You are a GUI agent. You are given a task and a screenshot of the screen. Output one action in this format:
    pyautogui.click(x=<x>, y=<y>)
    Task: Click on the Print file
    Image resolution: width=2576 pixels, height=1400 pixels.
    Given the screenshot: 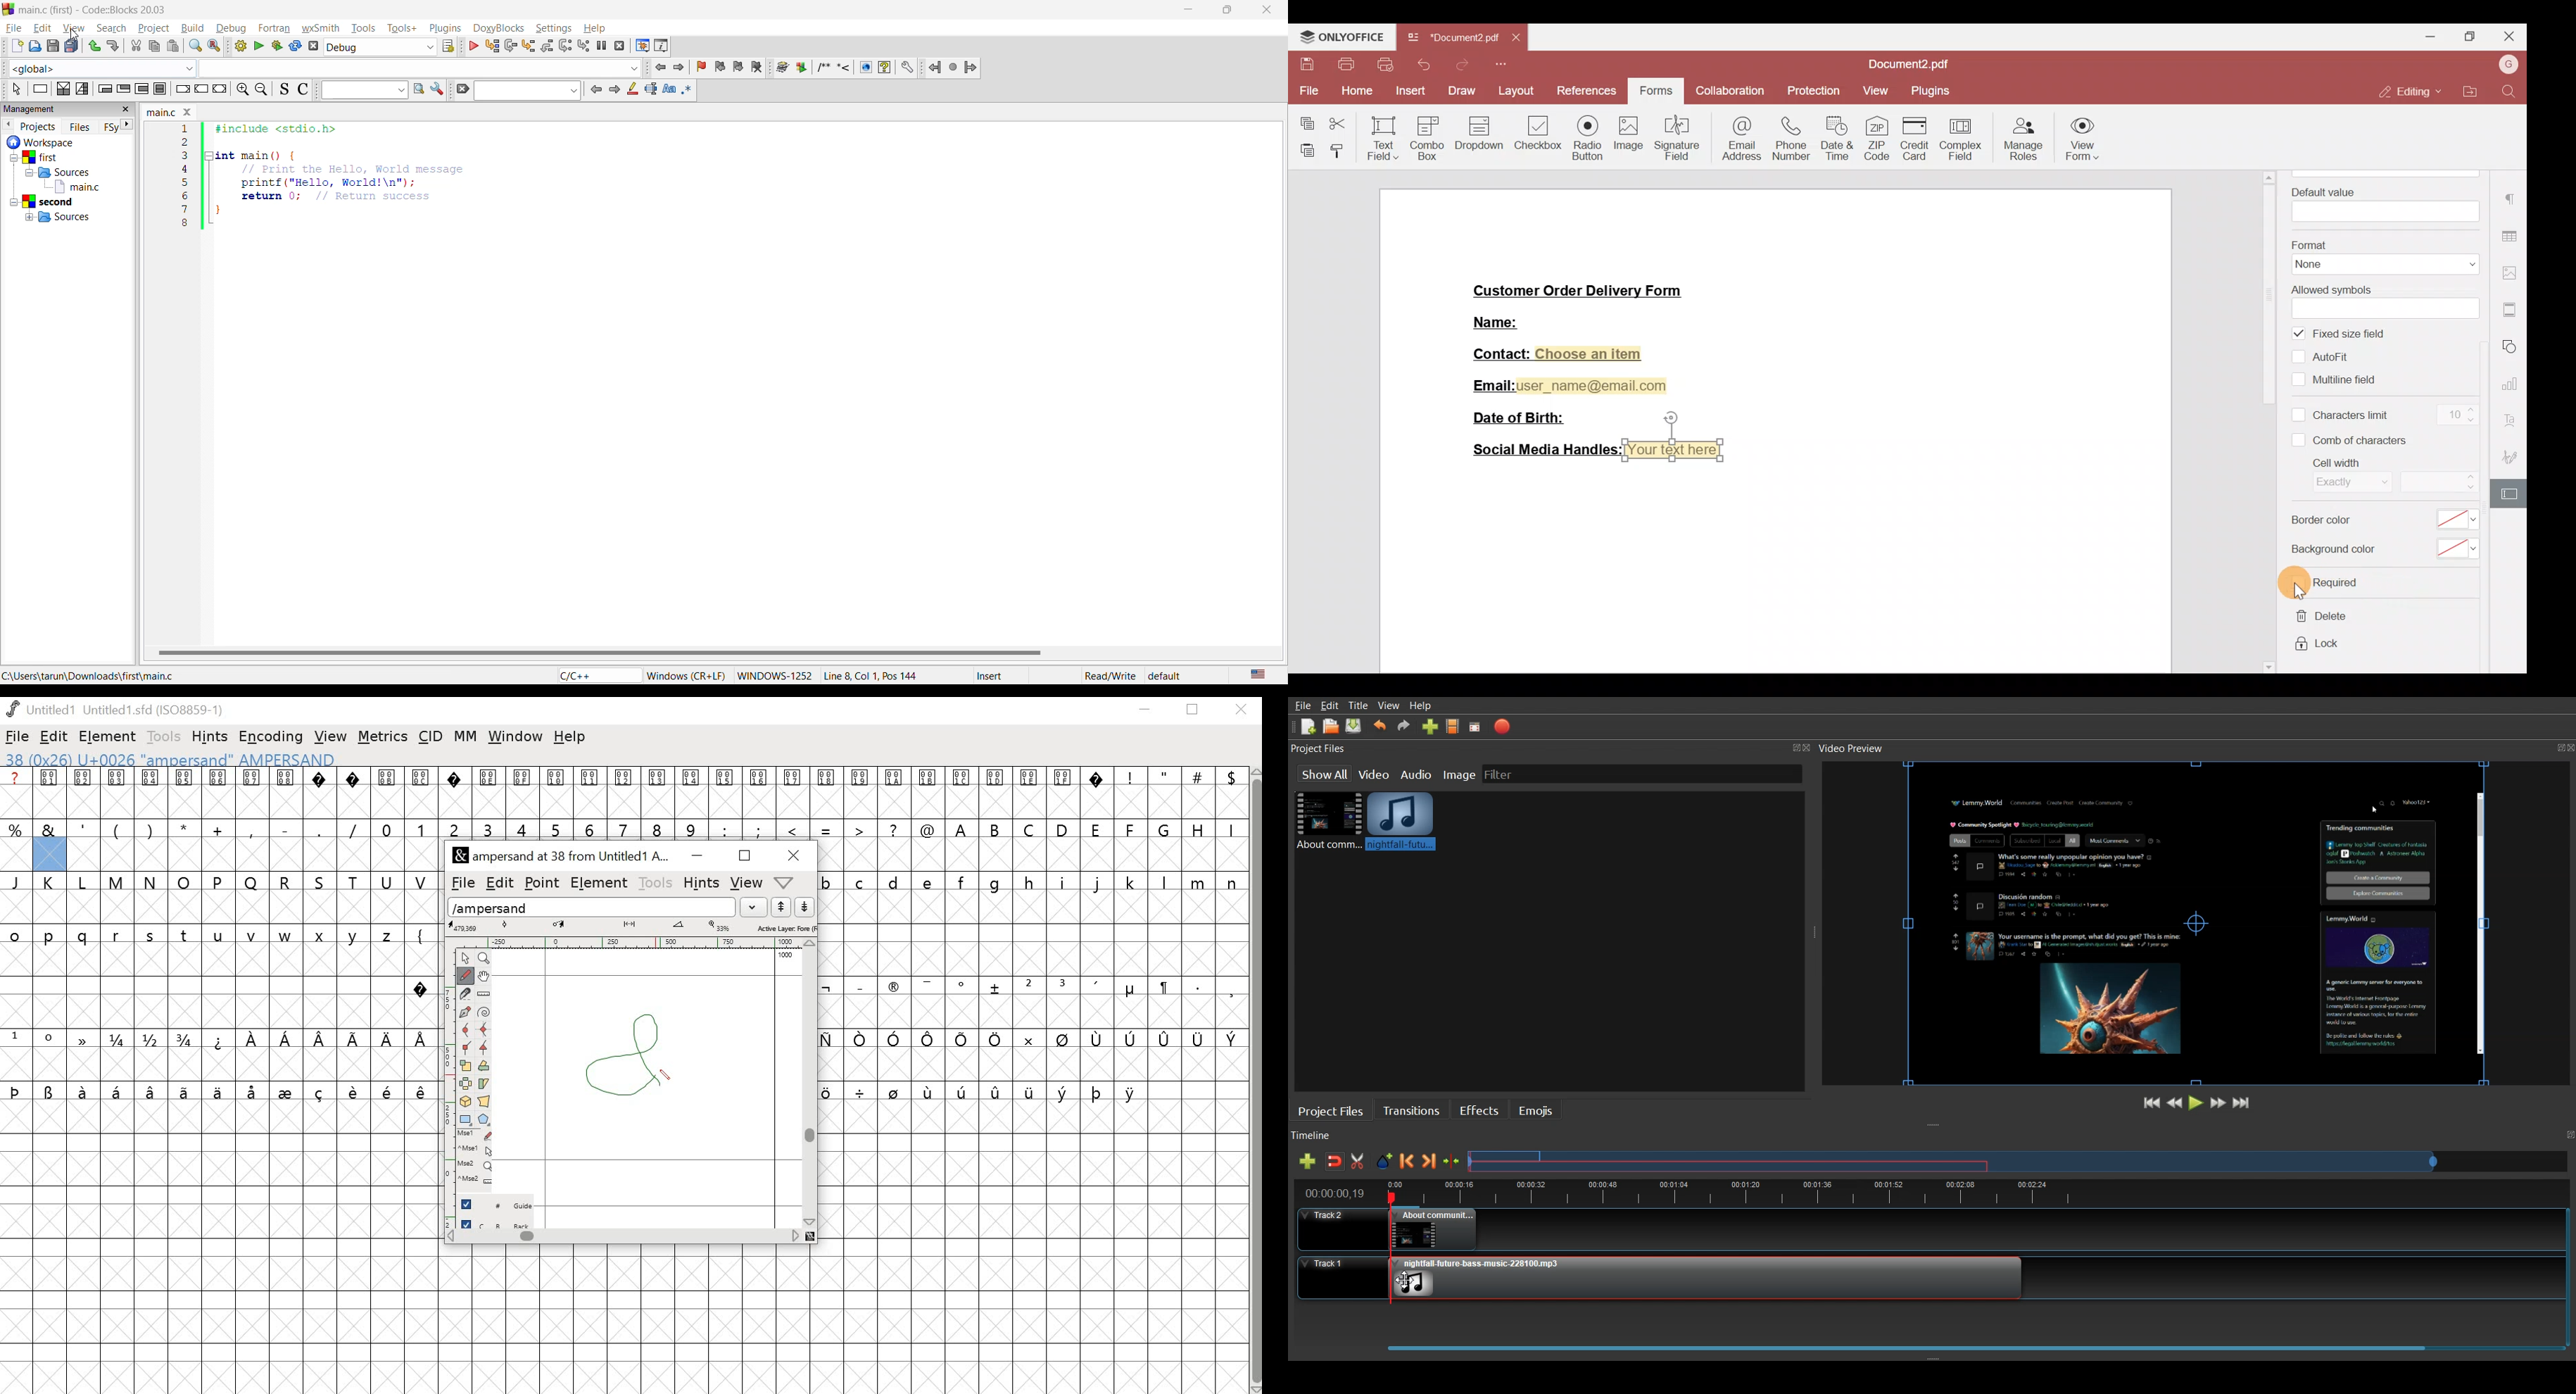 What is the action you would take?
    pyautogui.click(x=1344, y=65)
    